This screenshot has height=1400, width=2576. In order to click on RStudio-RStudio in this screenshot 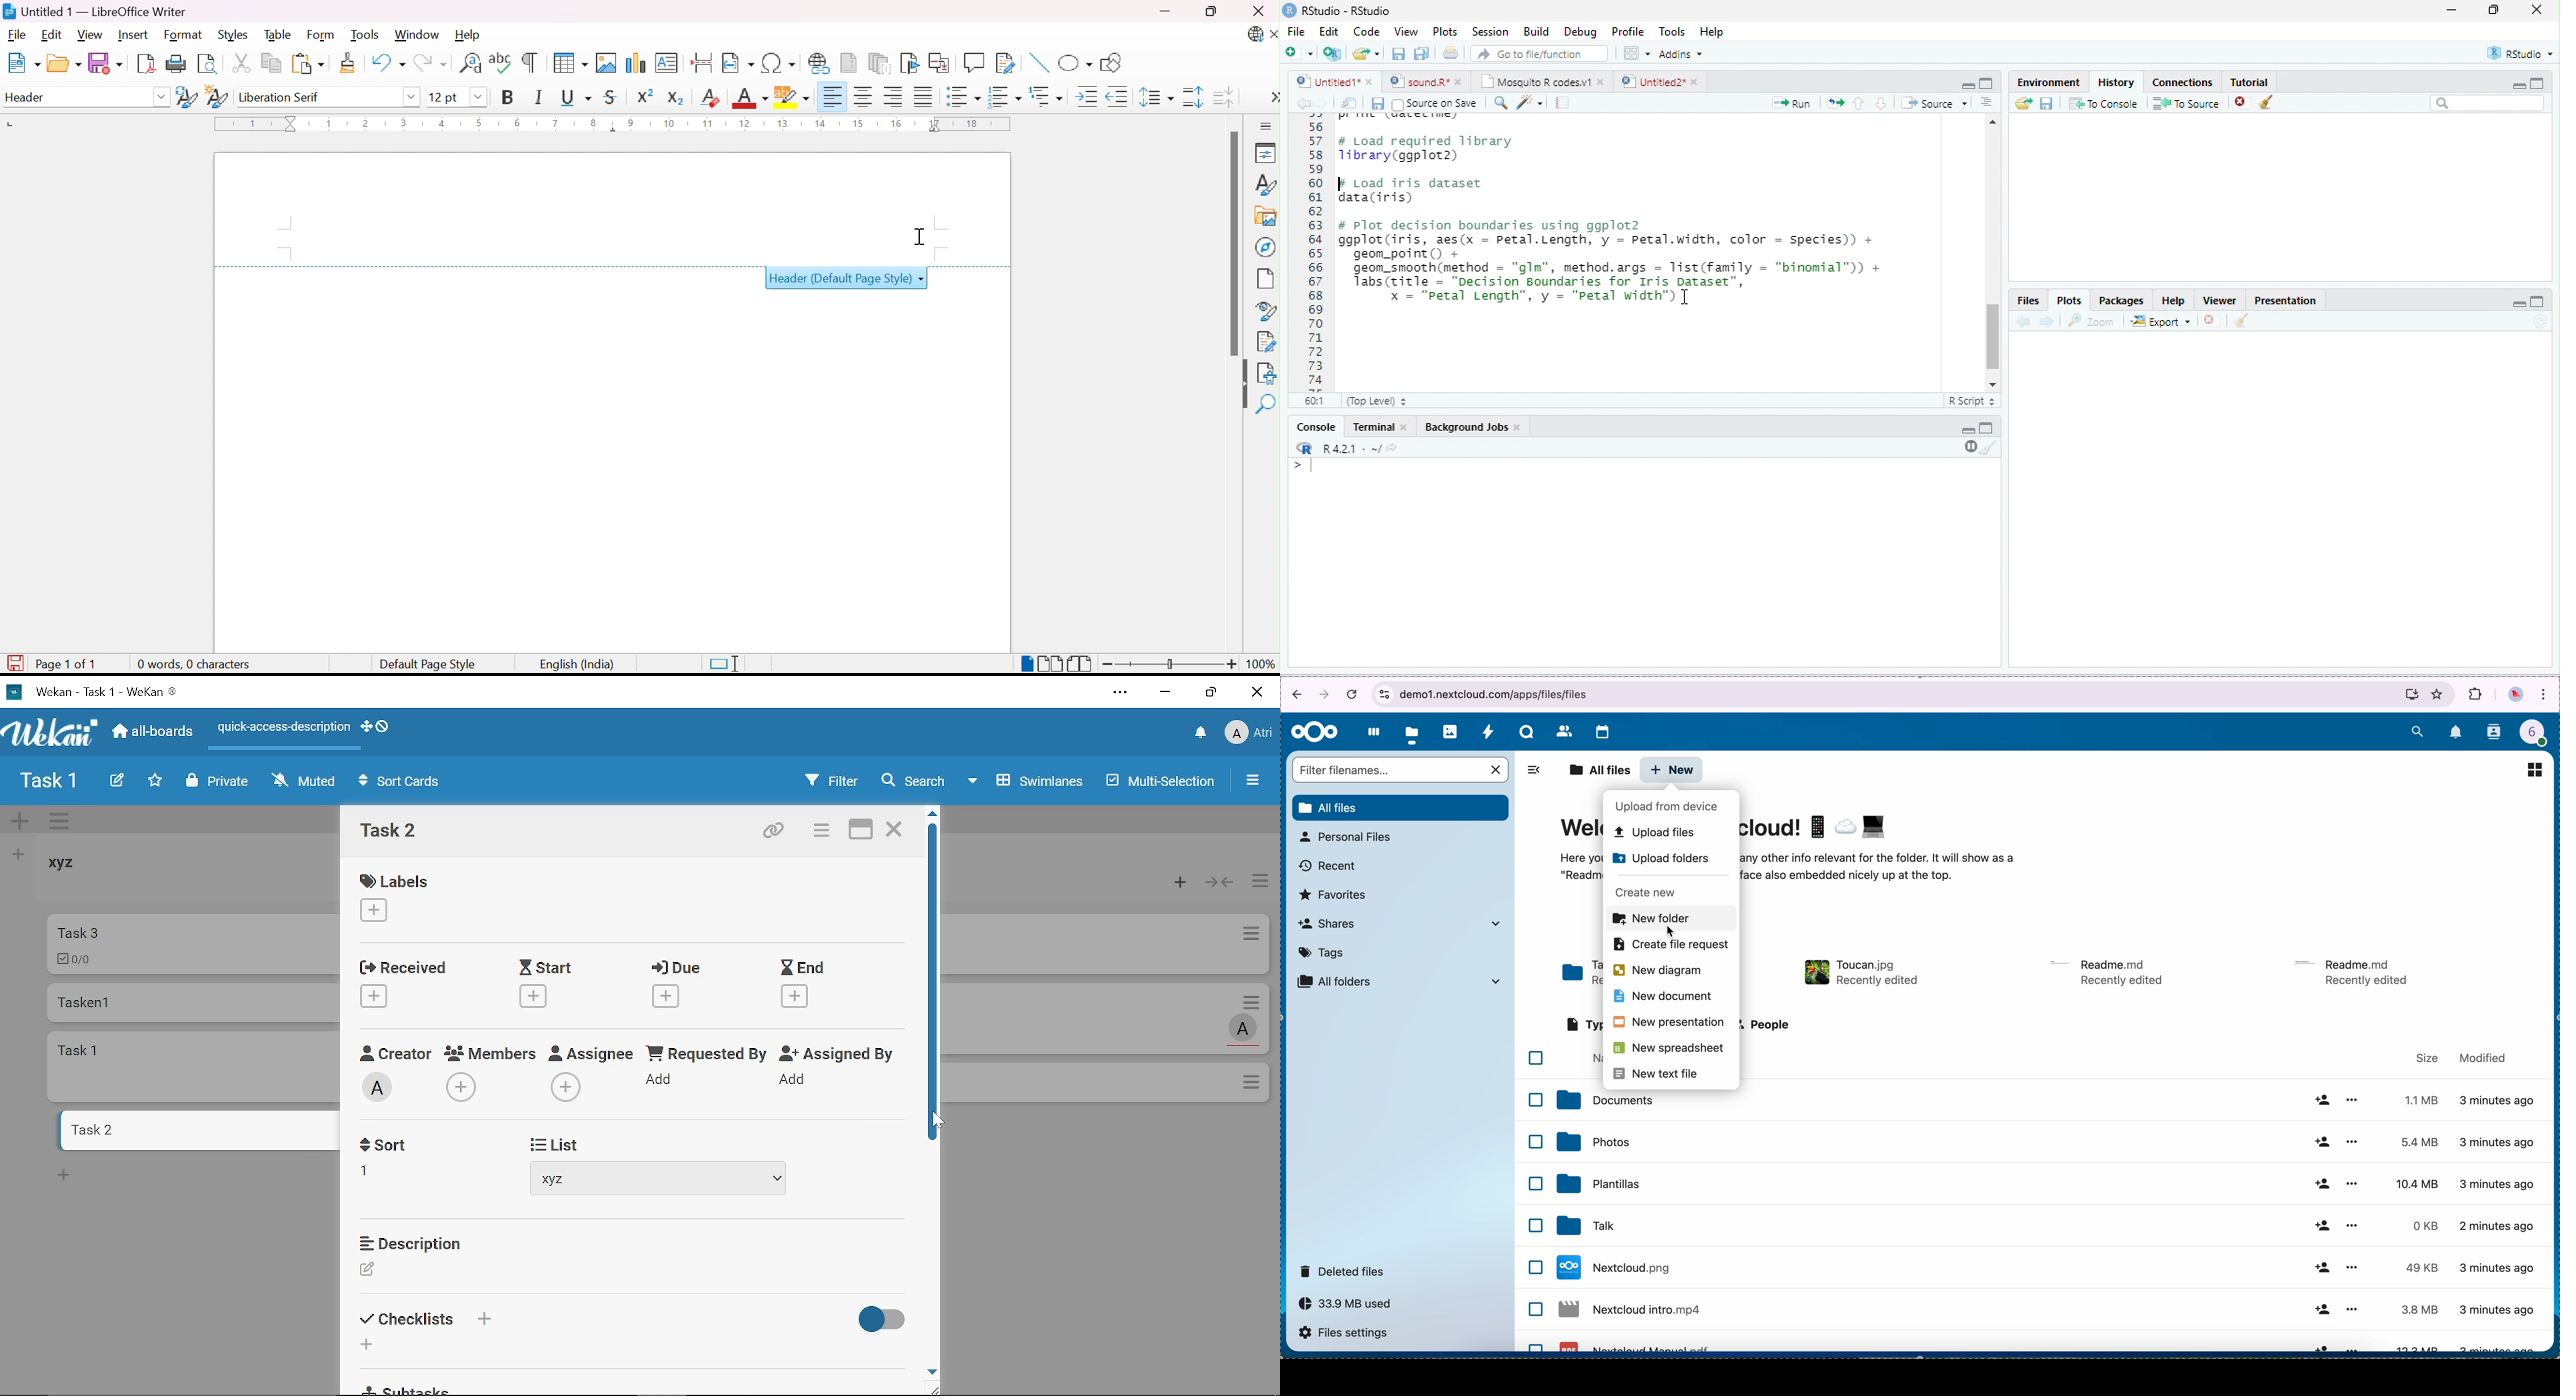, I will do `click(1347, 10)`.